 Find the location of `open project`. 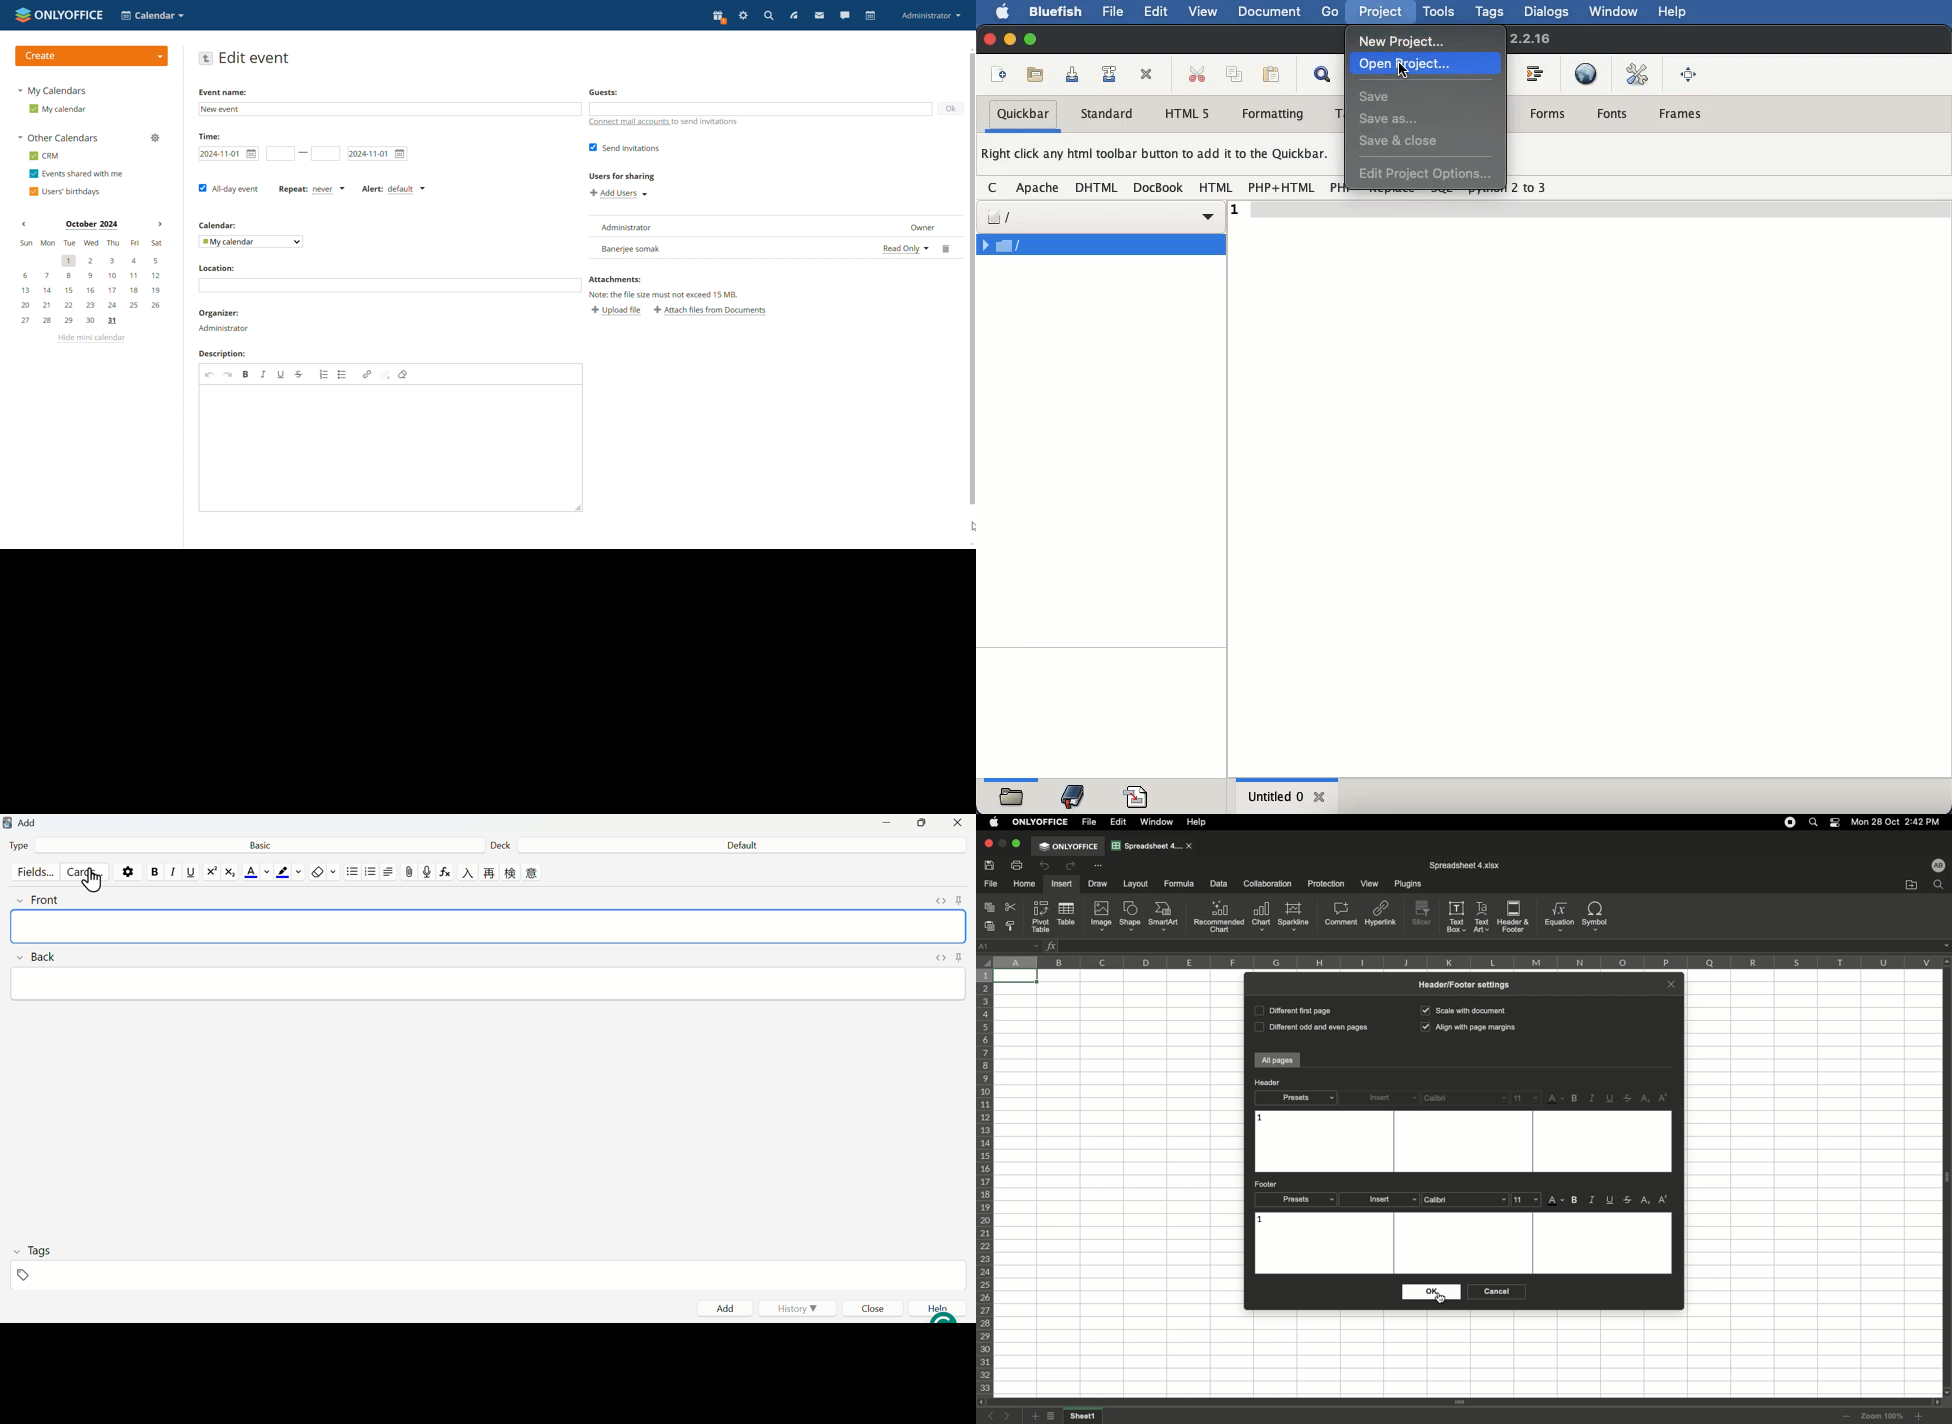

open project is located at coordinates (1410, 65).